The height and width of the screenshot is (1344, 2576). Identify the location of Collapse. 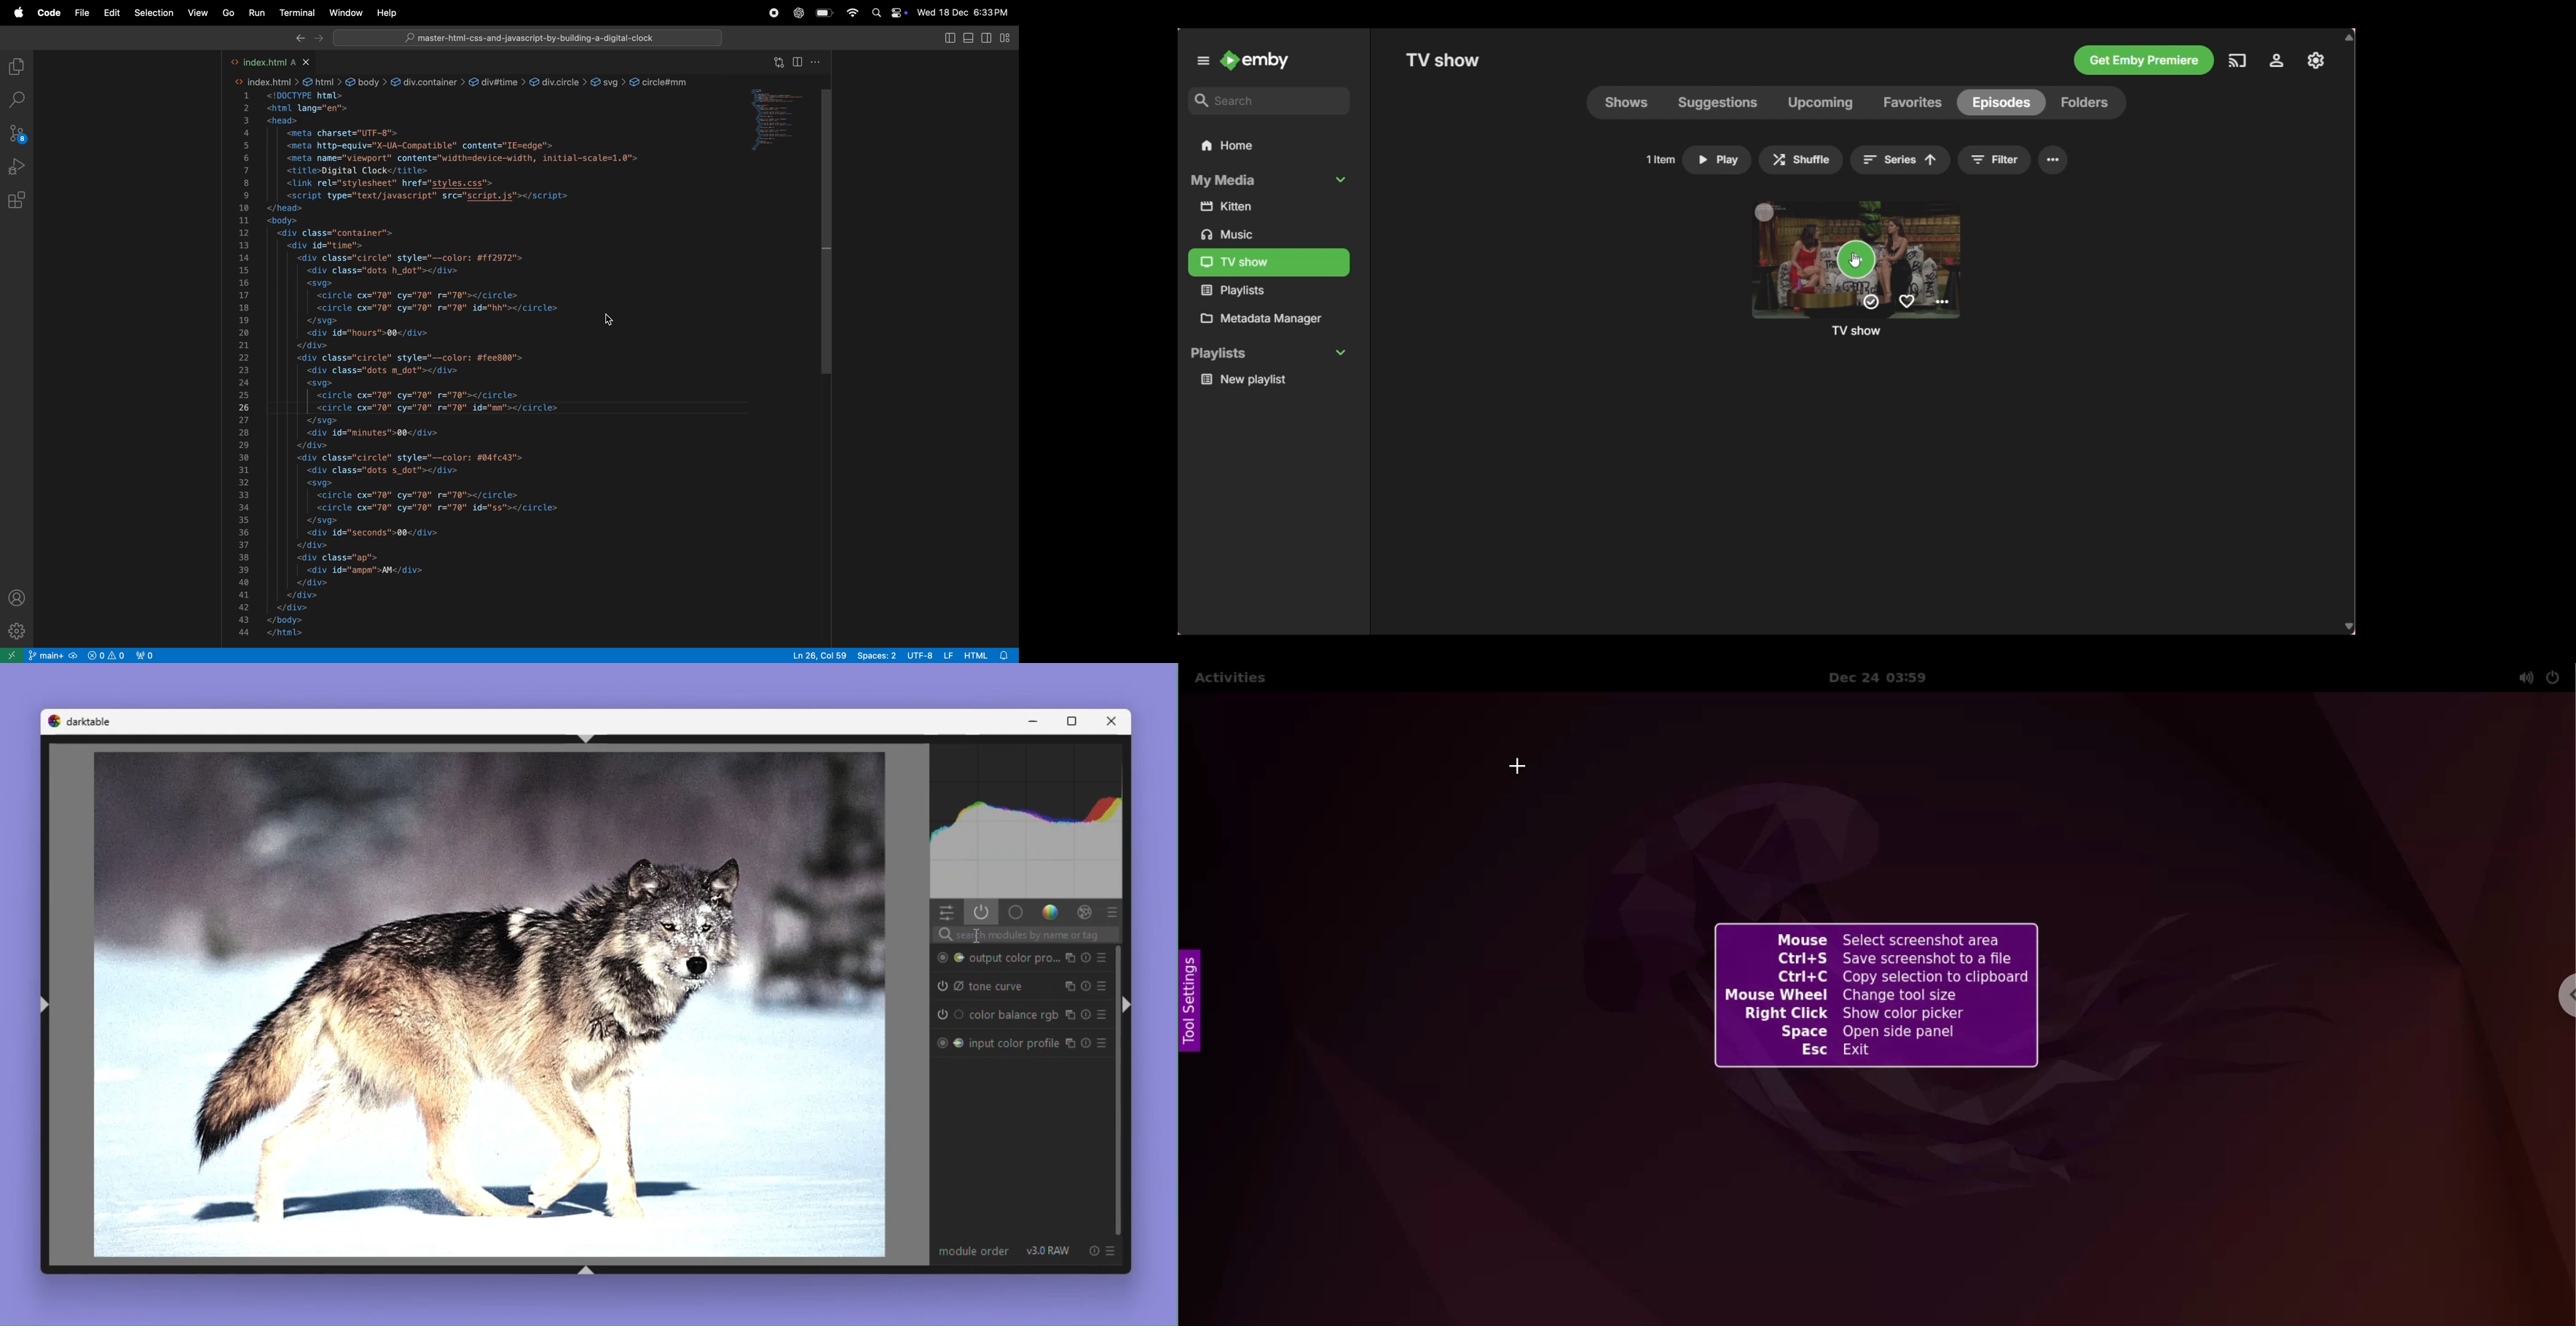
(1128, 1006).